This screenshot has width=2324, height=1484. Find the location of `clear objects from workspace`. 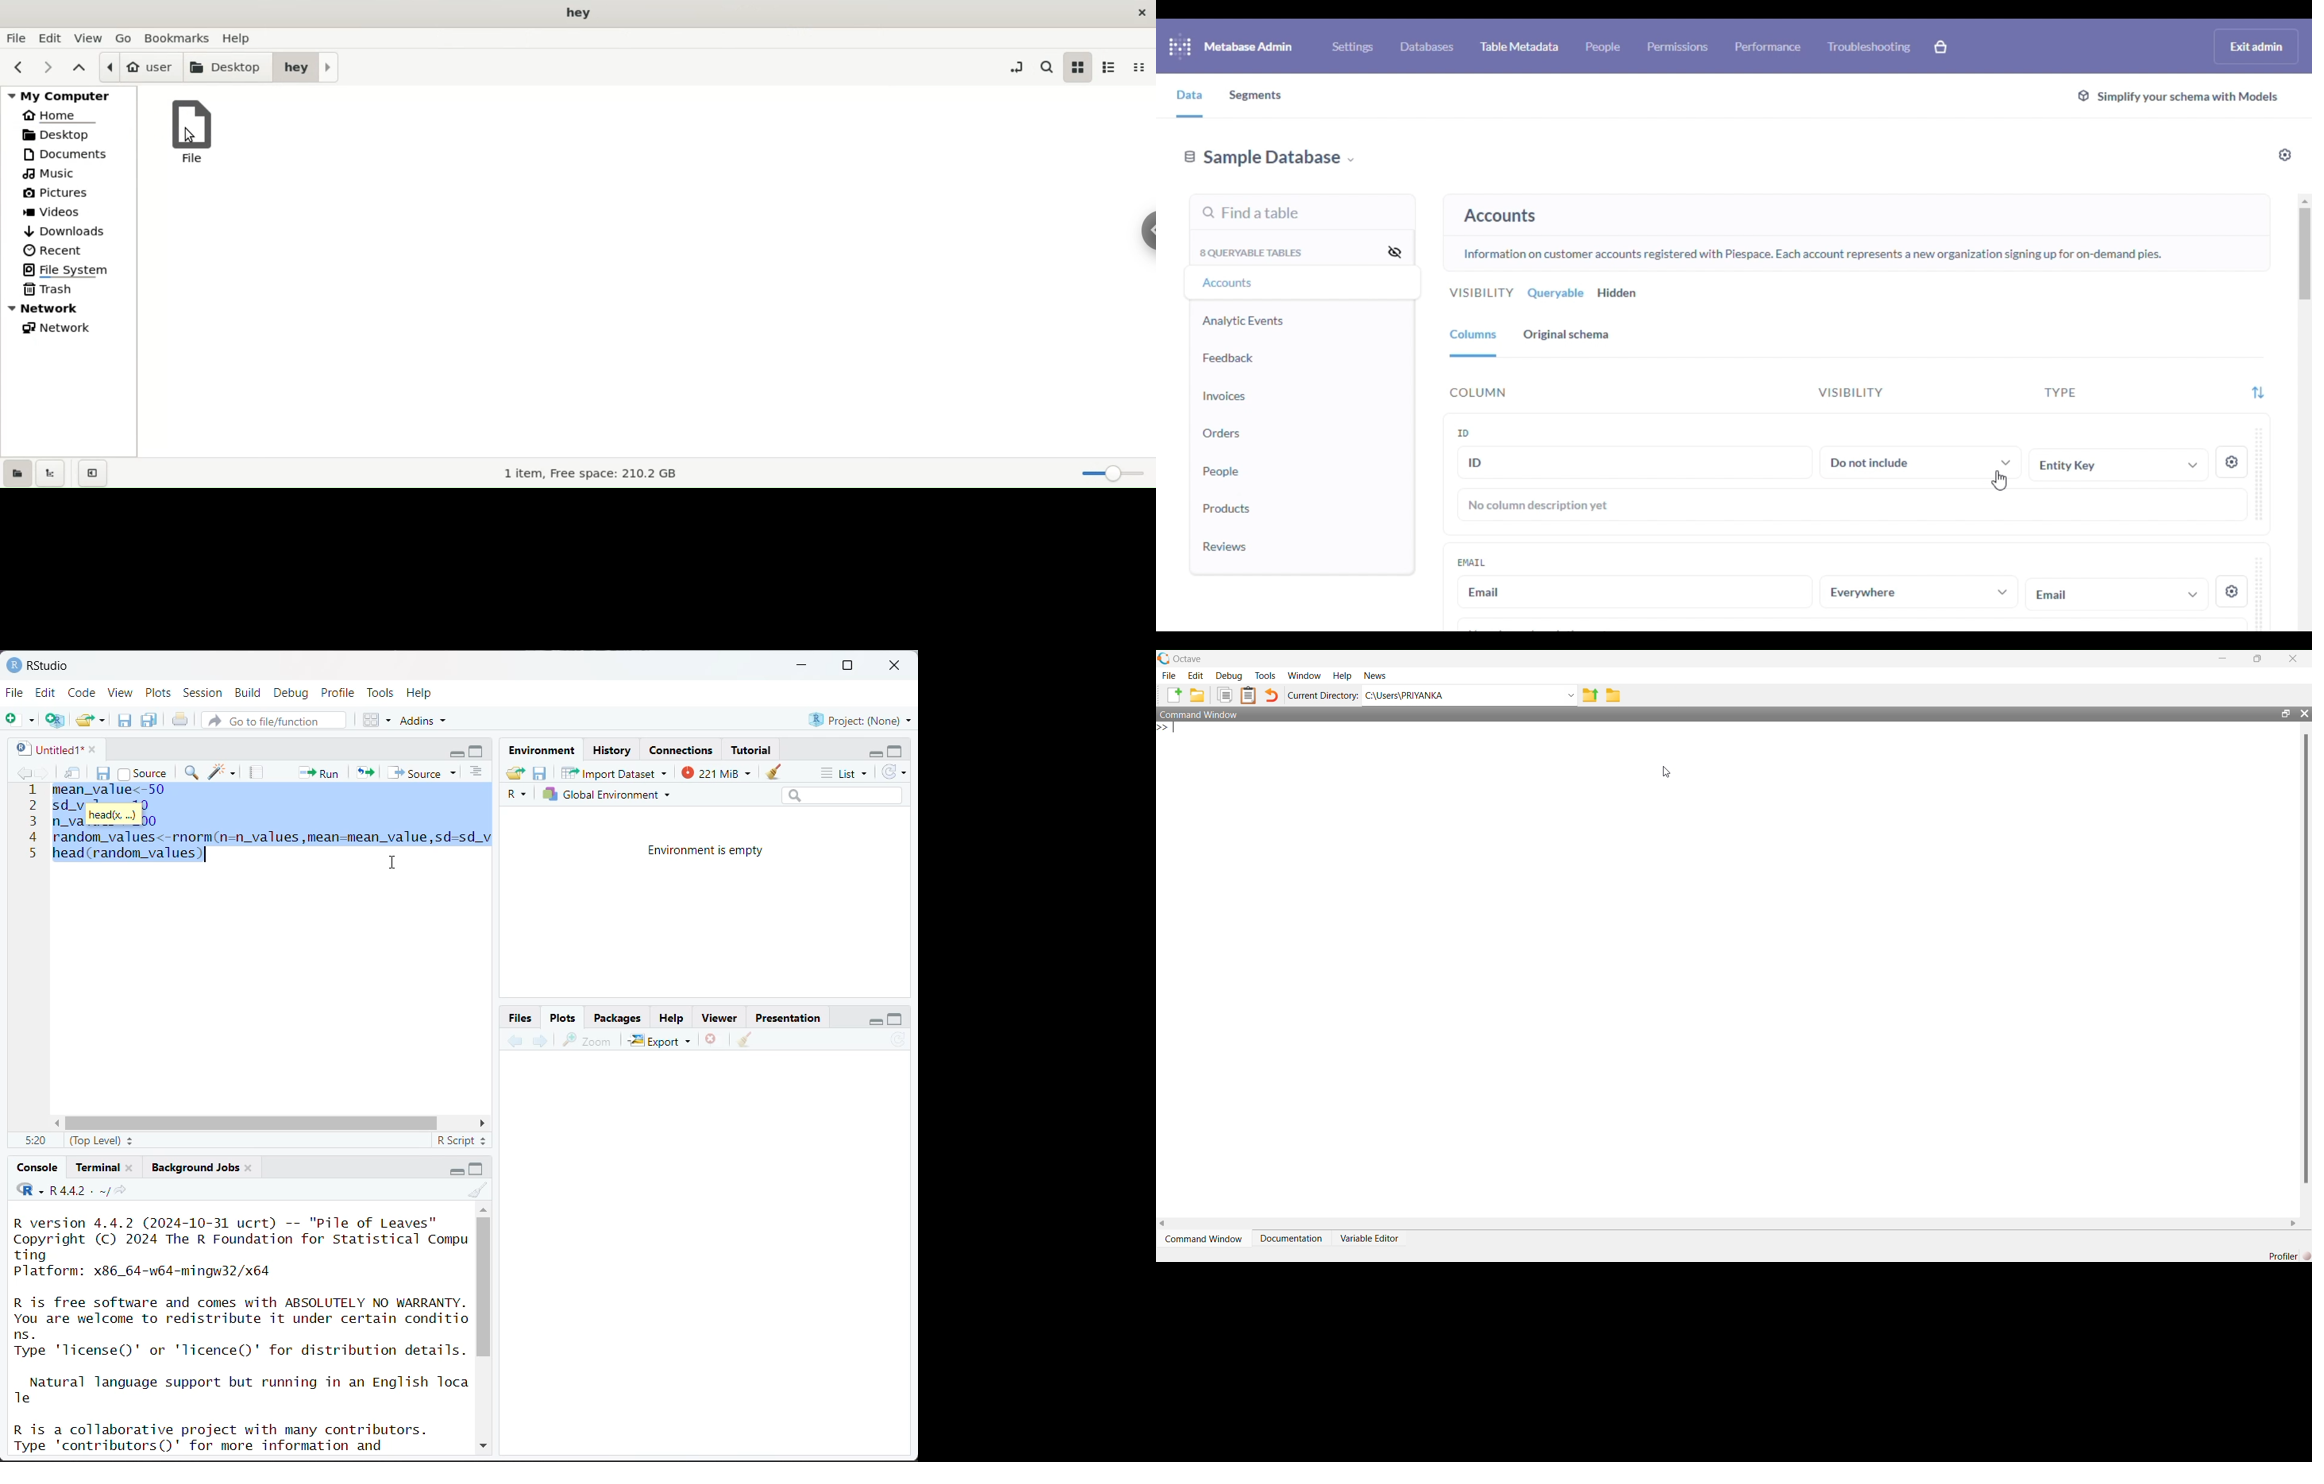

clear objects from workspace is located at coordinates (770, 769).